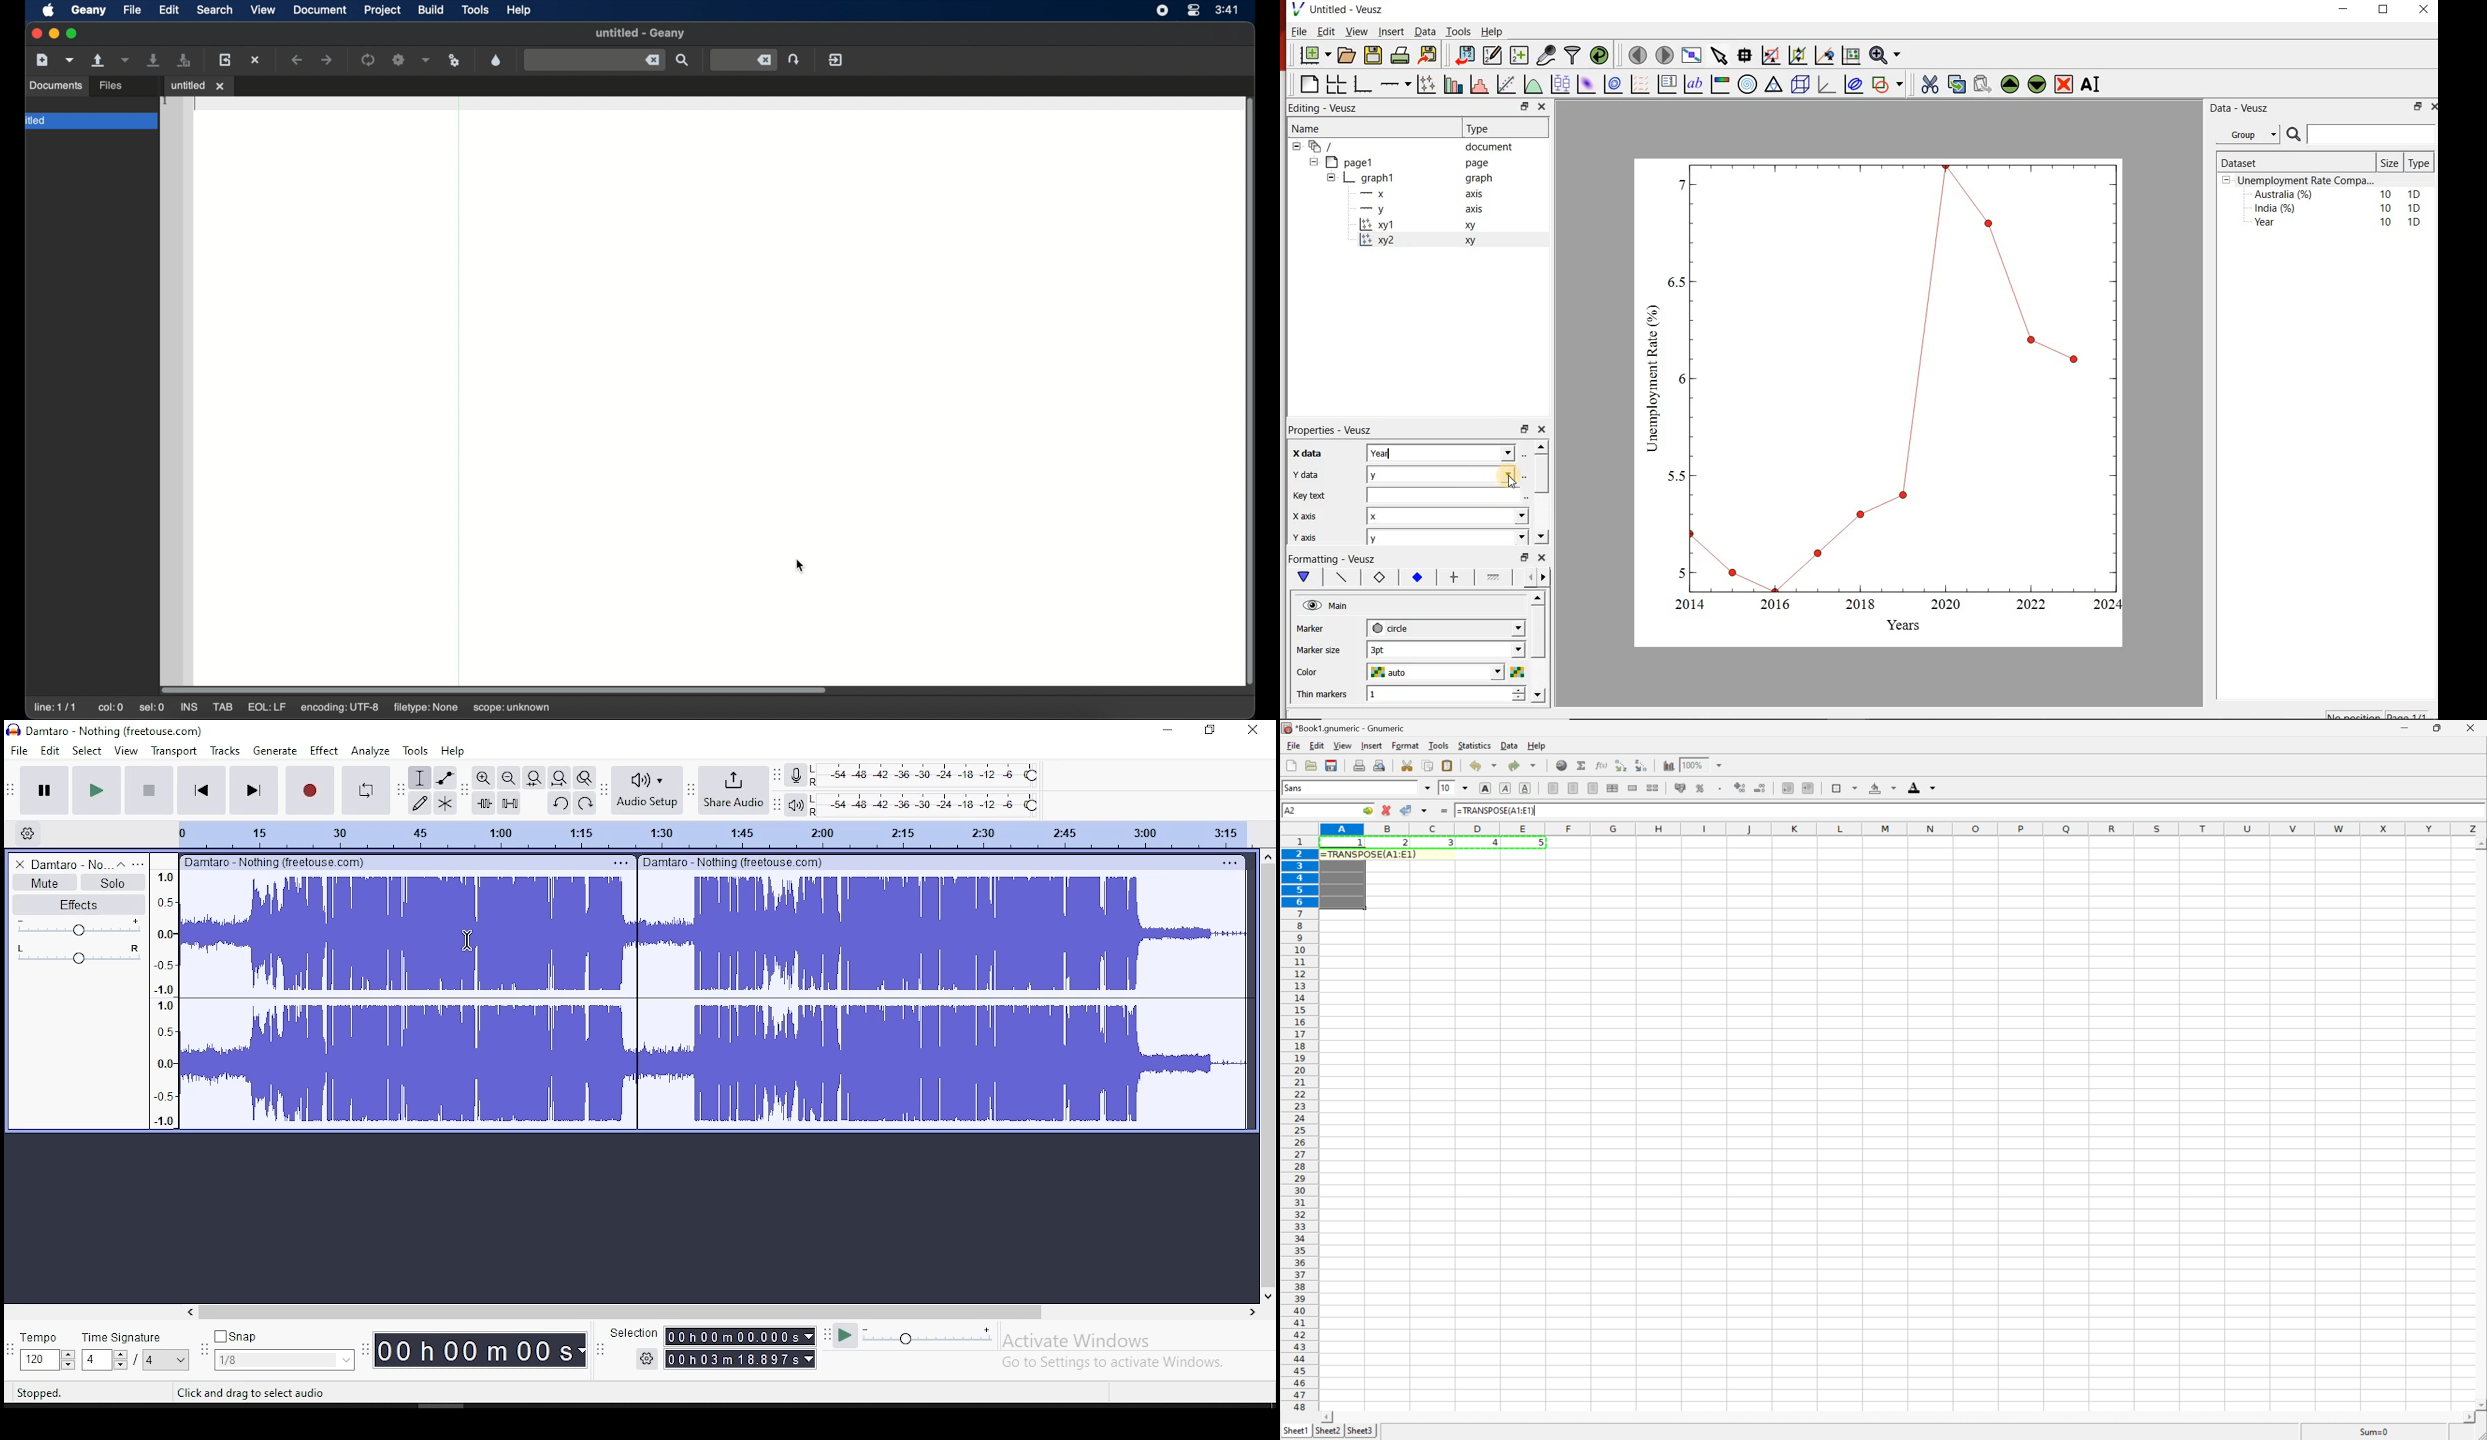  What do you see at coordinates (106, 86) in the screenshot?
I see `documents` at bounding box center [106, 86].